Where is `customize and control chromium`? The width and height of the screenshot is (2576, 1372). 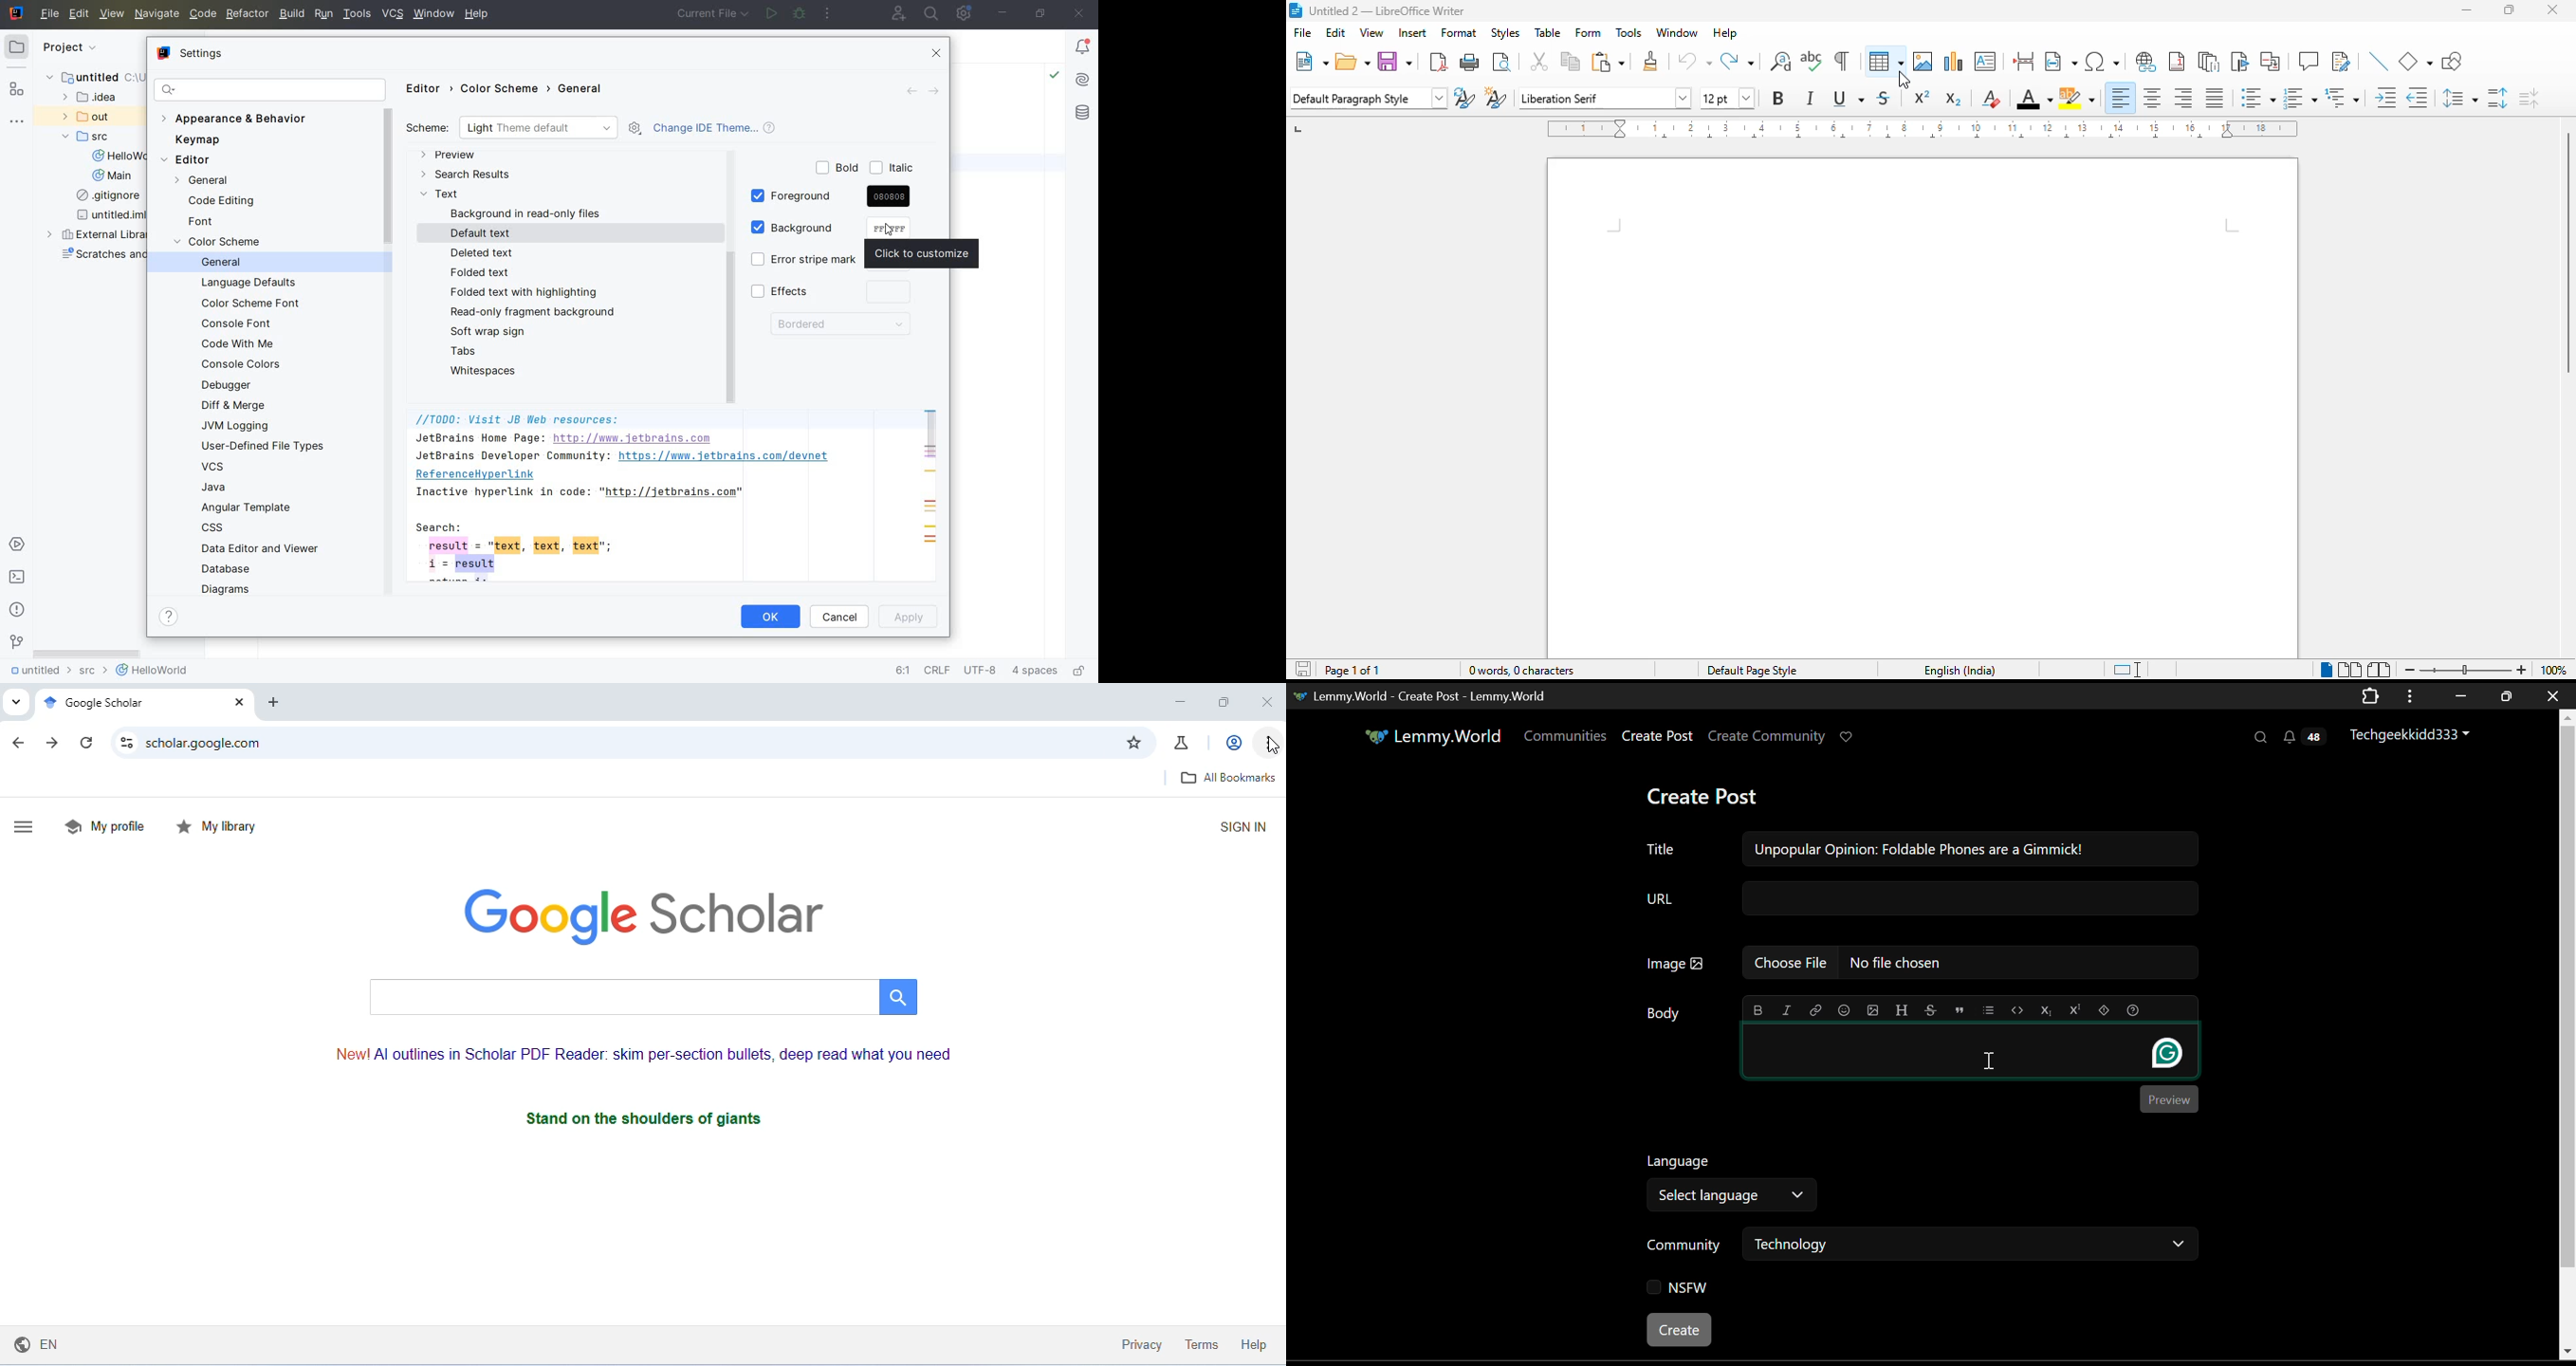 customize and control chromium is located at coordinates (1268, 744).